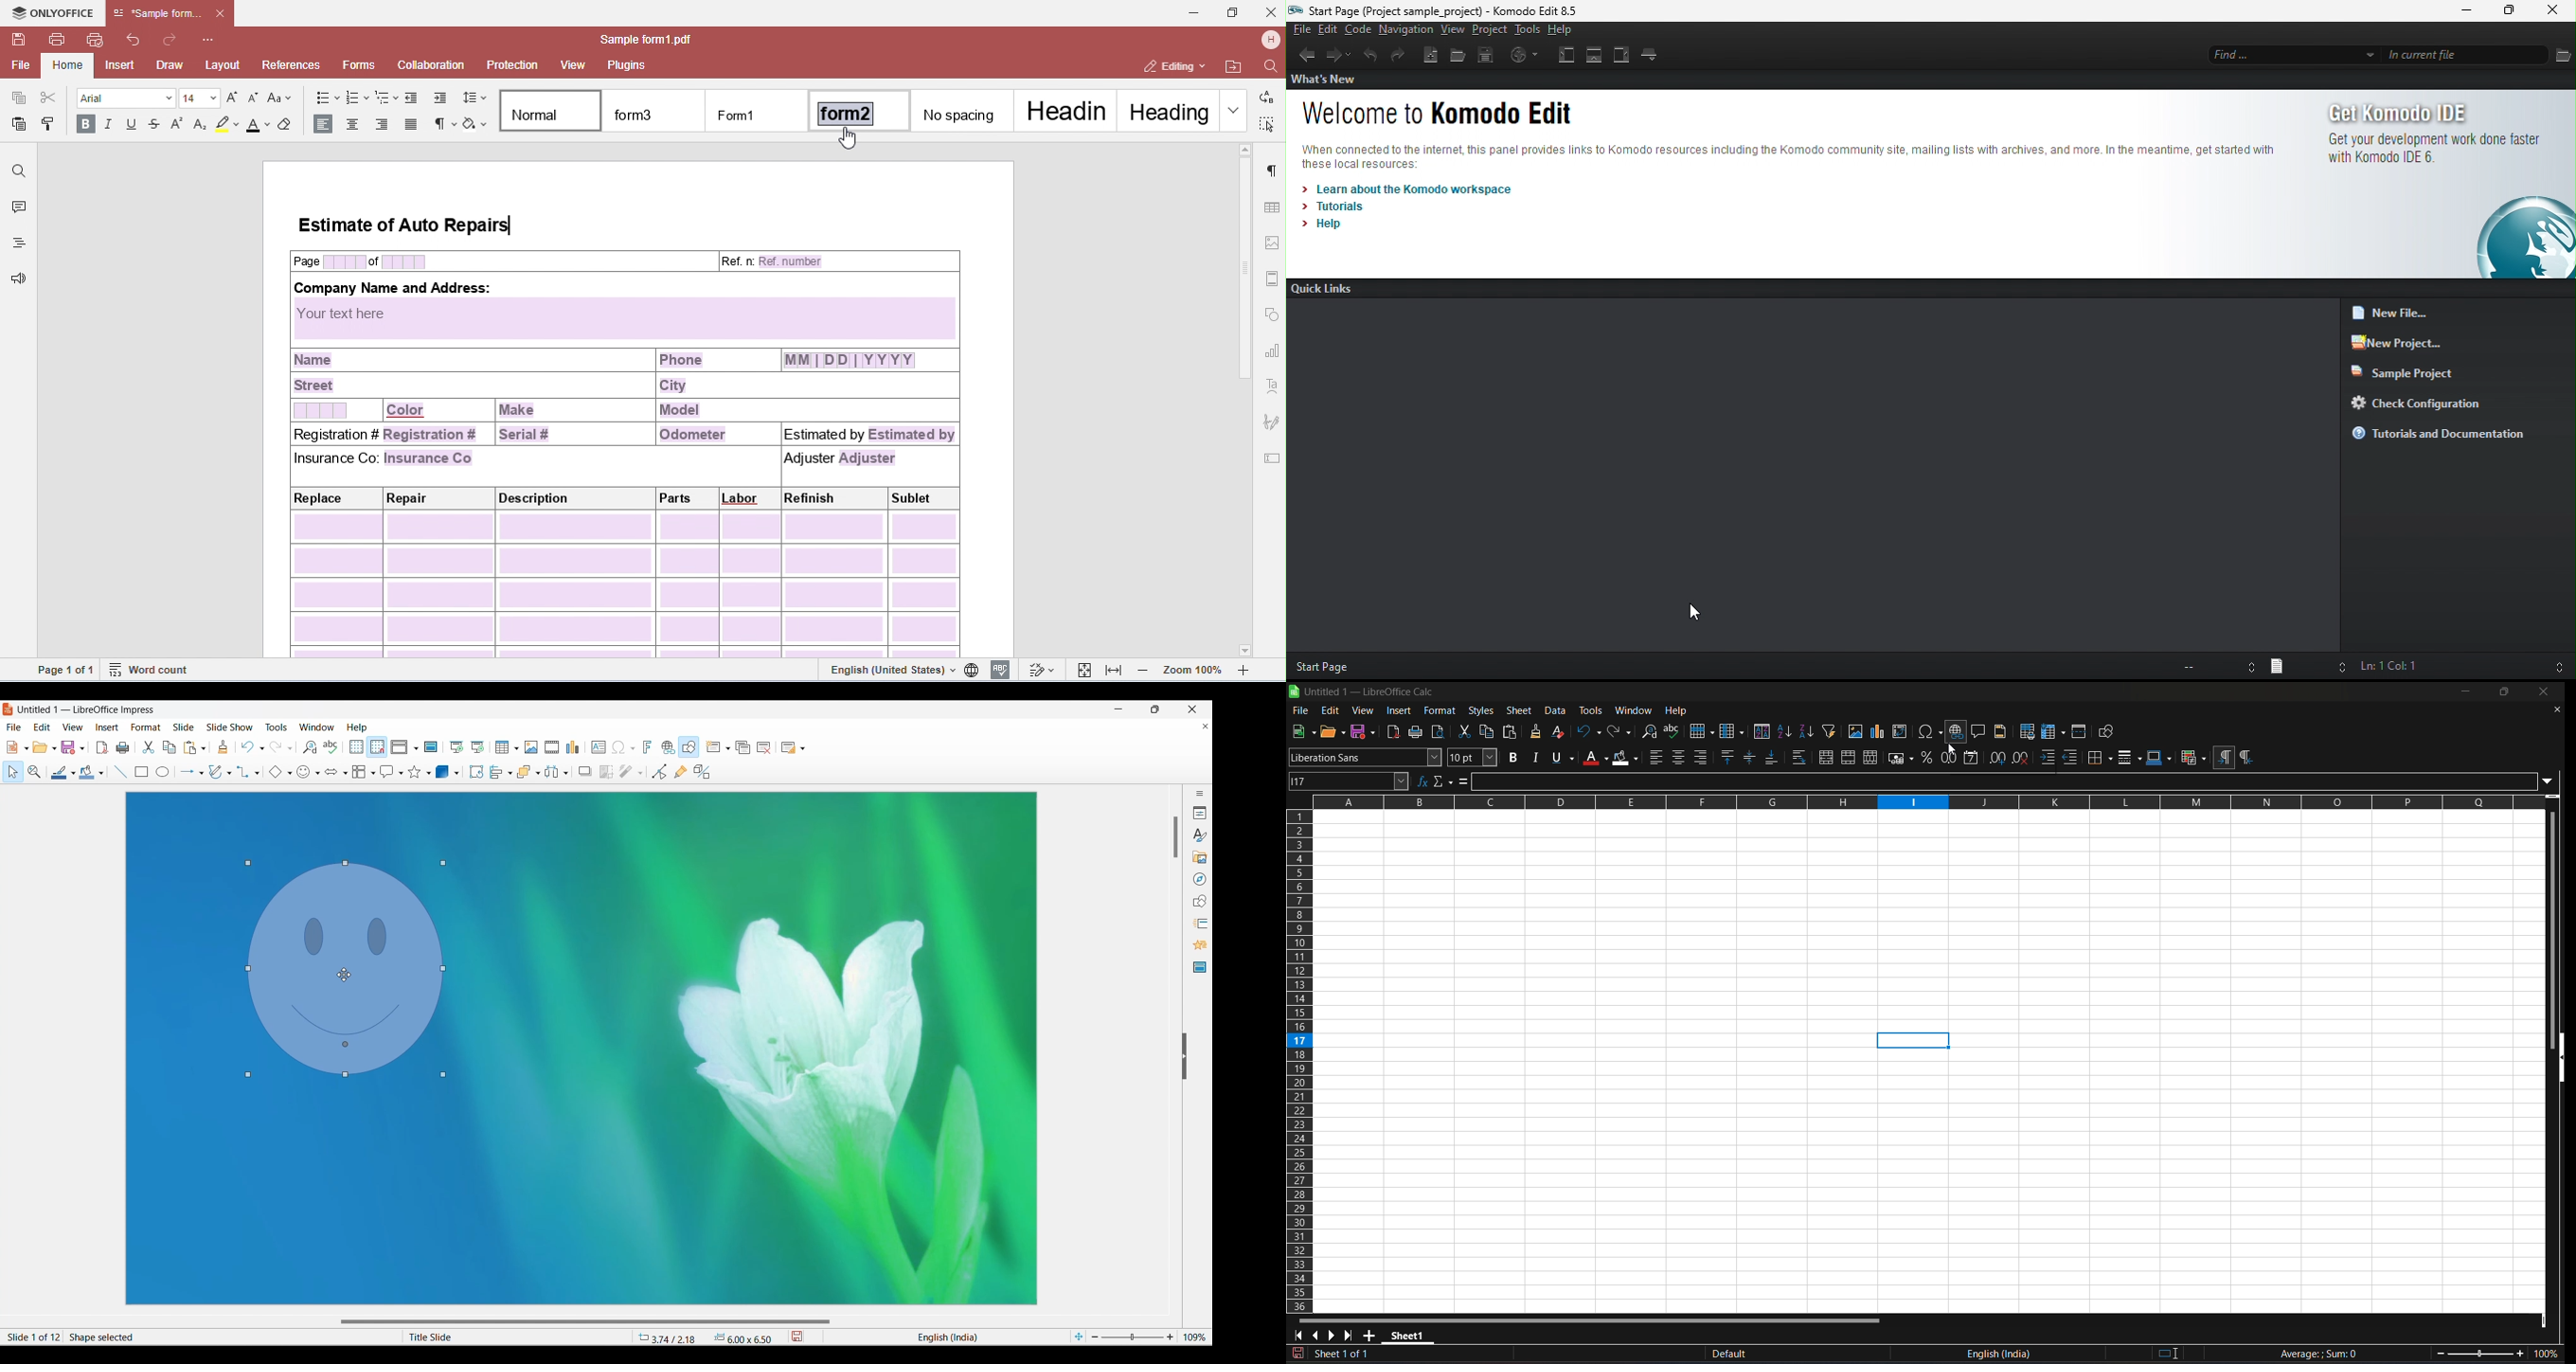 Image resolution: width=2576 pixels, height=1372 pixels. I want to click on Insert fontwork text, so click(648, 746).